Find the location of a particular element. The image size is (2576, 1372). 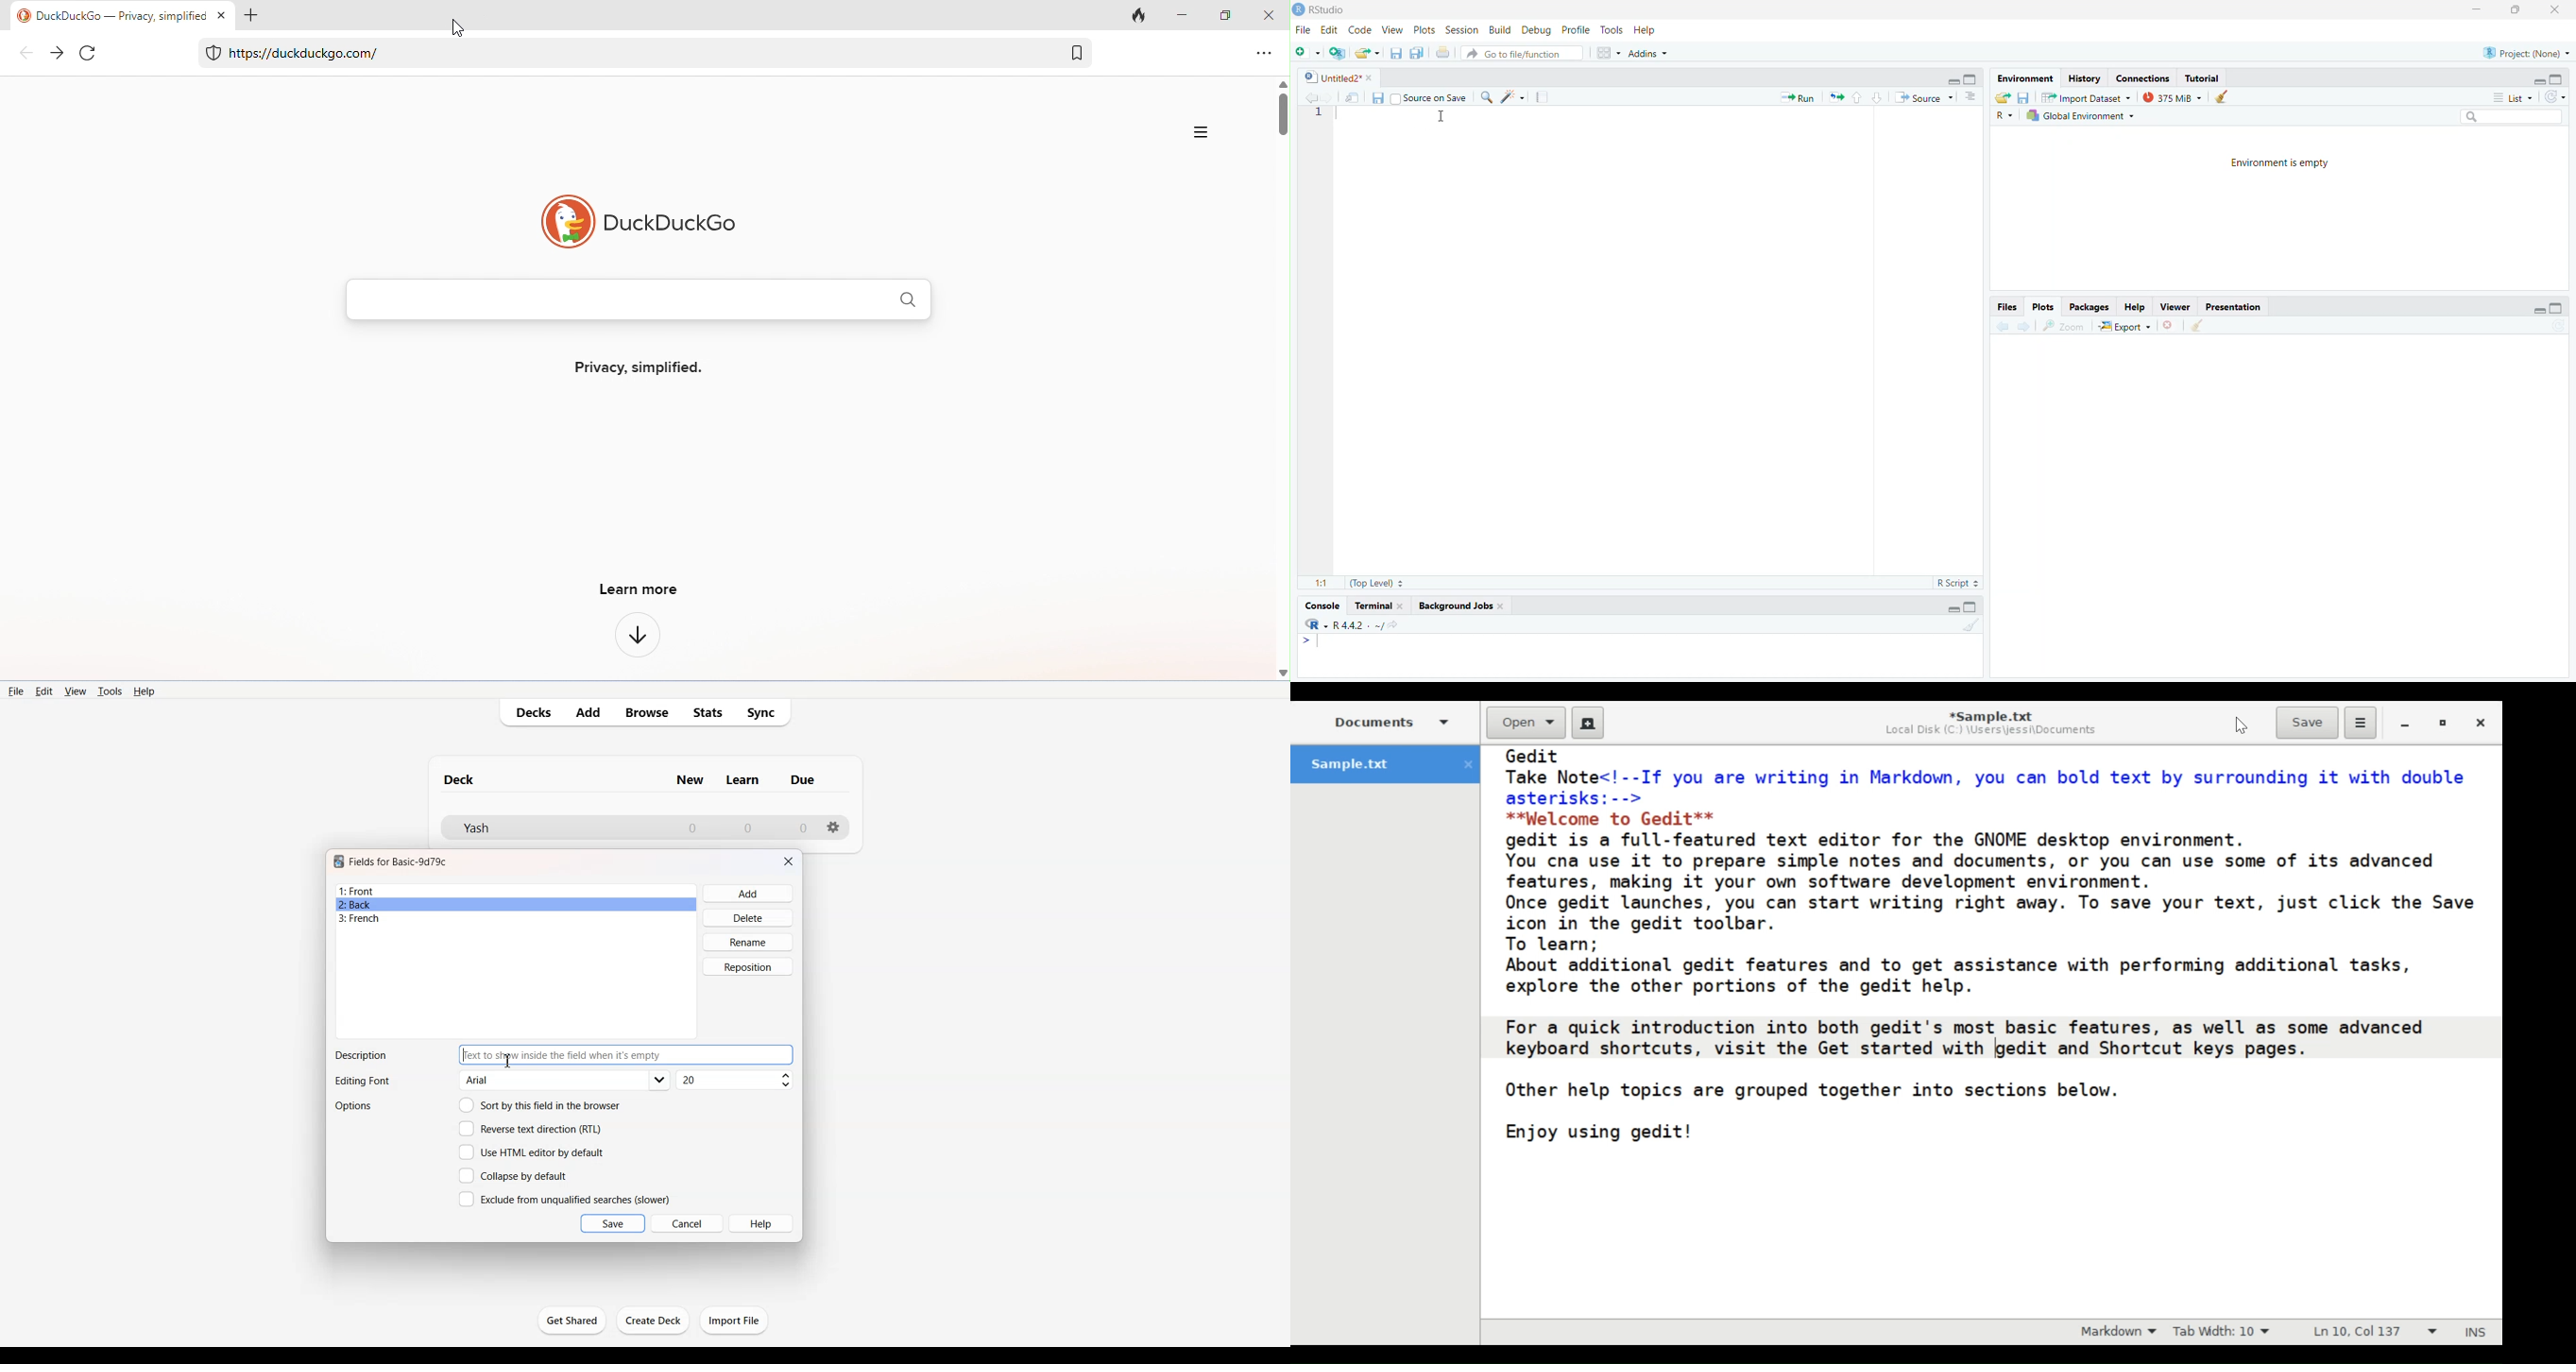

Reverse text direction (RTL) is located at coordinates (530, 1129).